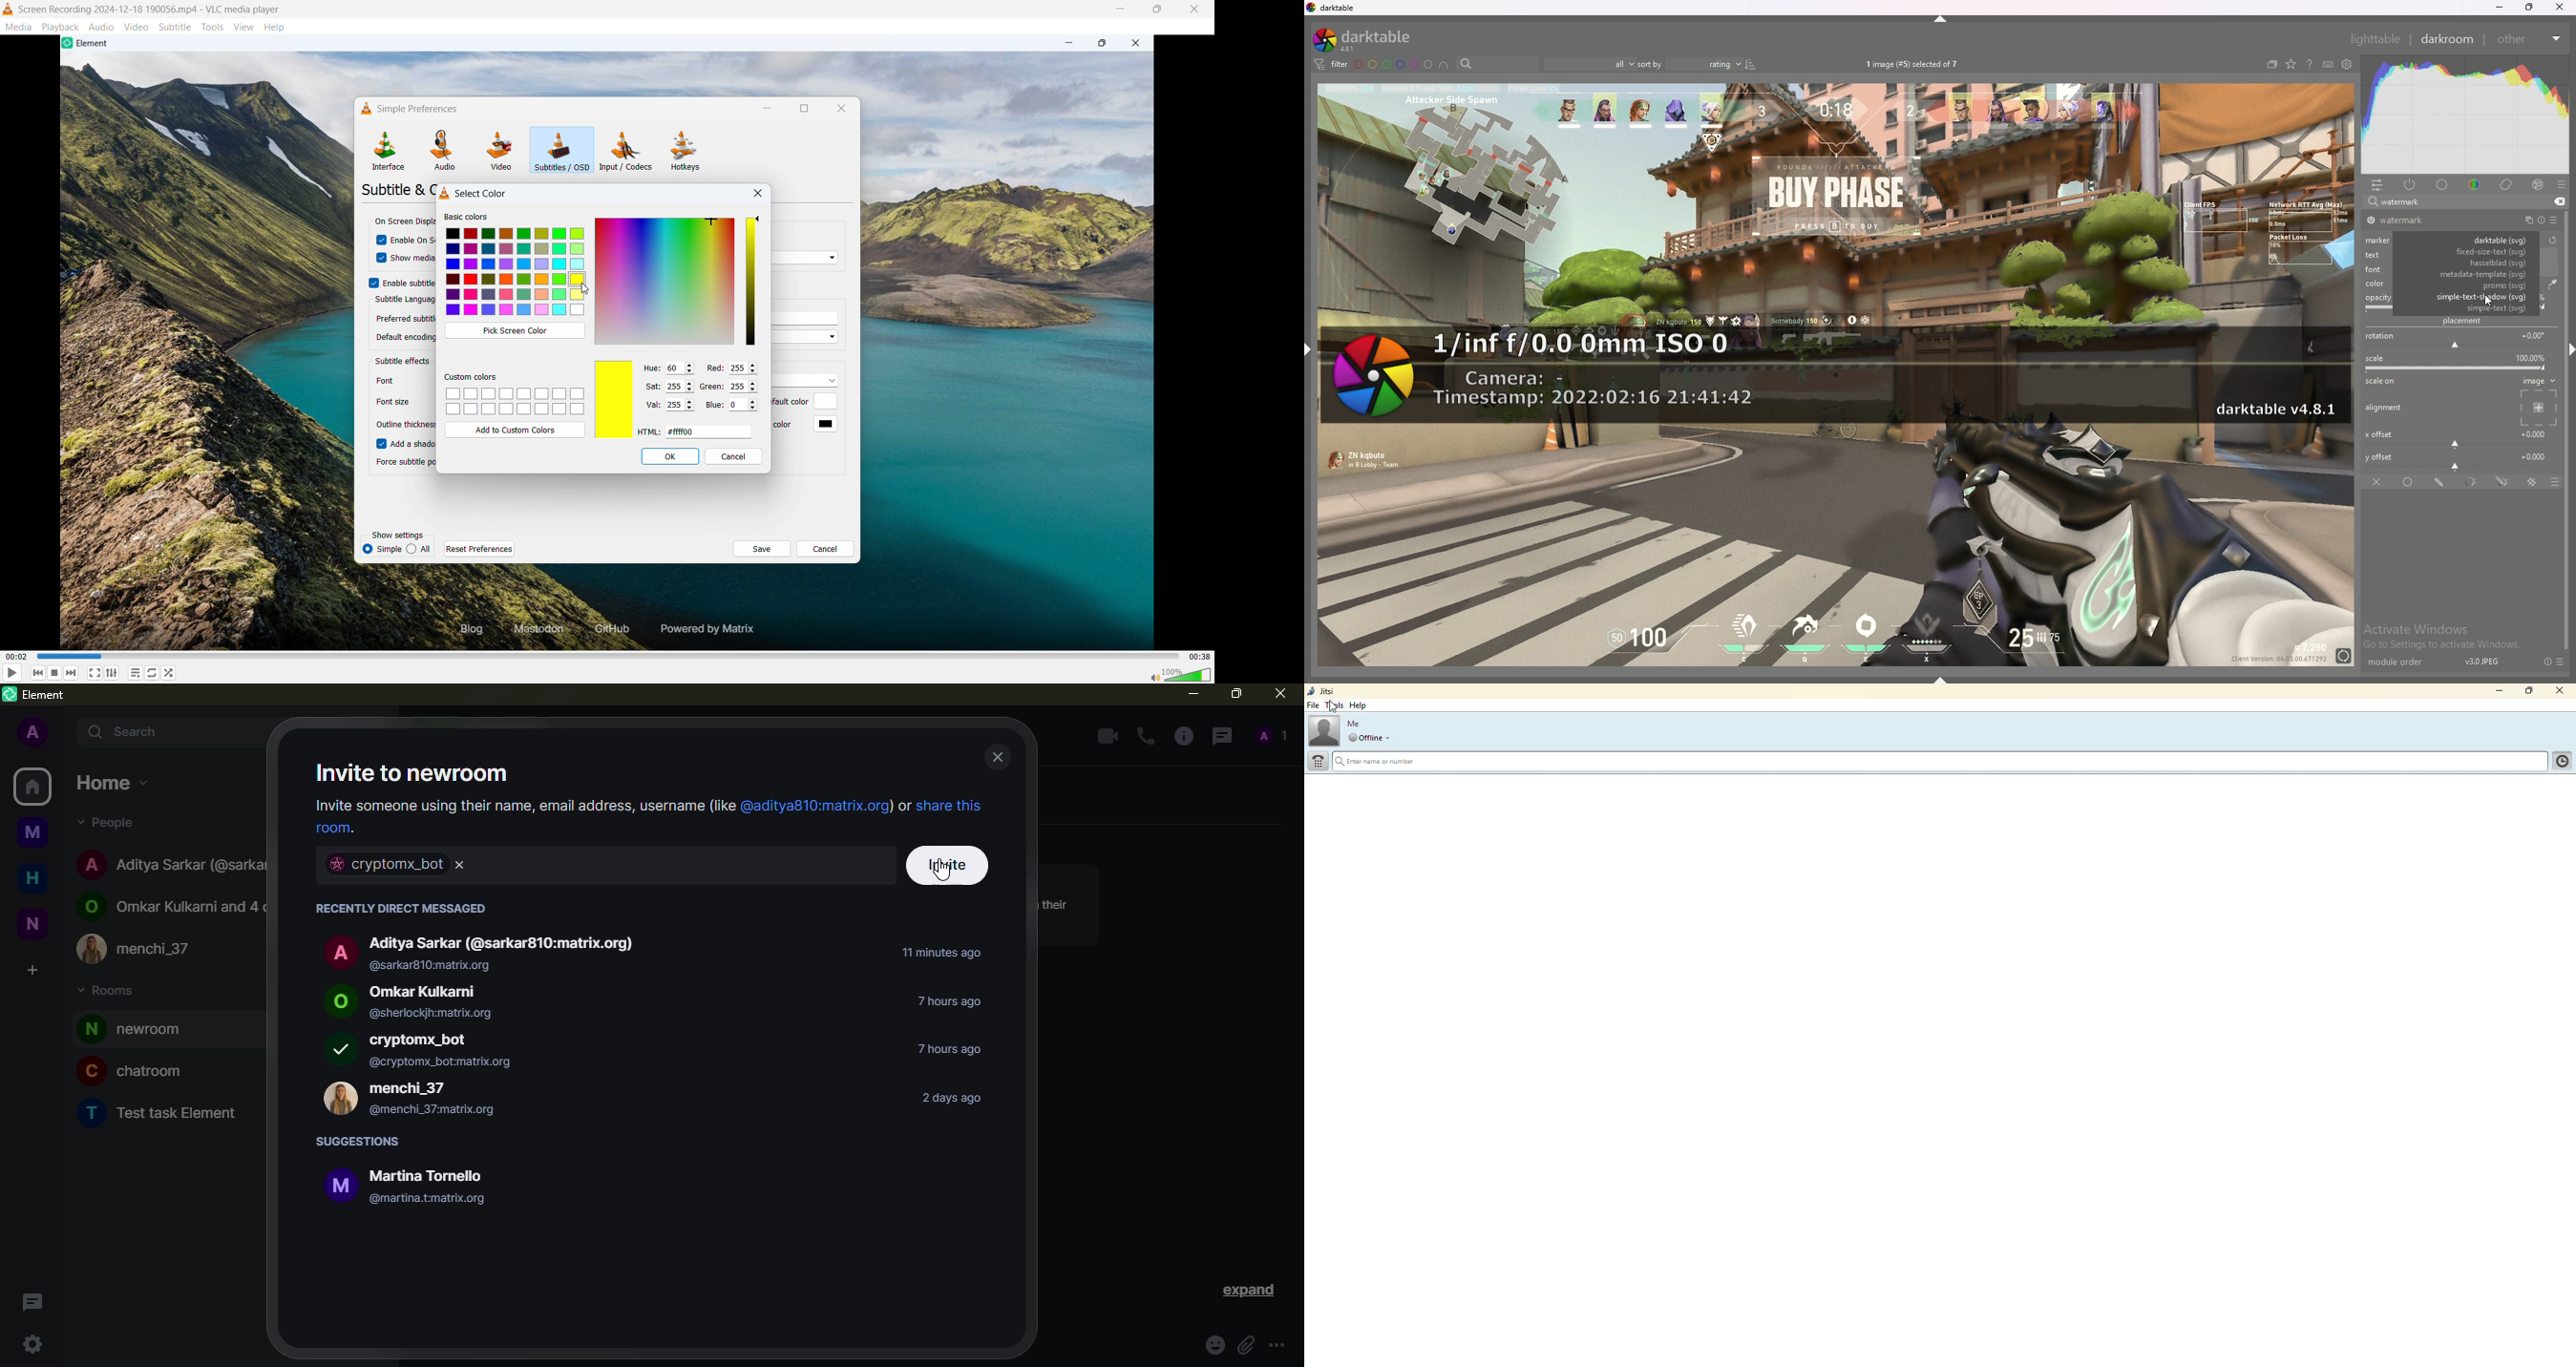  I want to click on sort by, so click(1688, 64).